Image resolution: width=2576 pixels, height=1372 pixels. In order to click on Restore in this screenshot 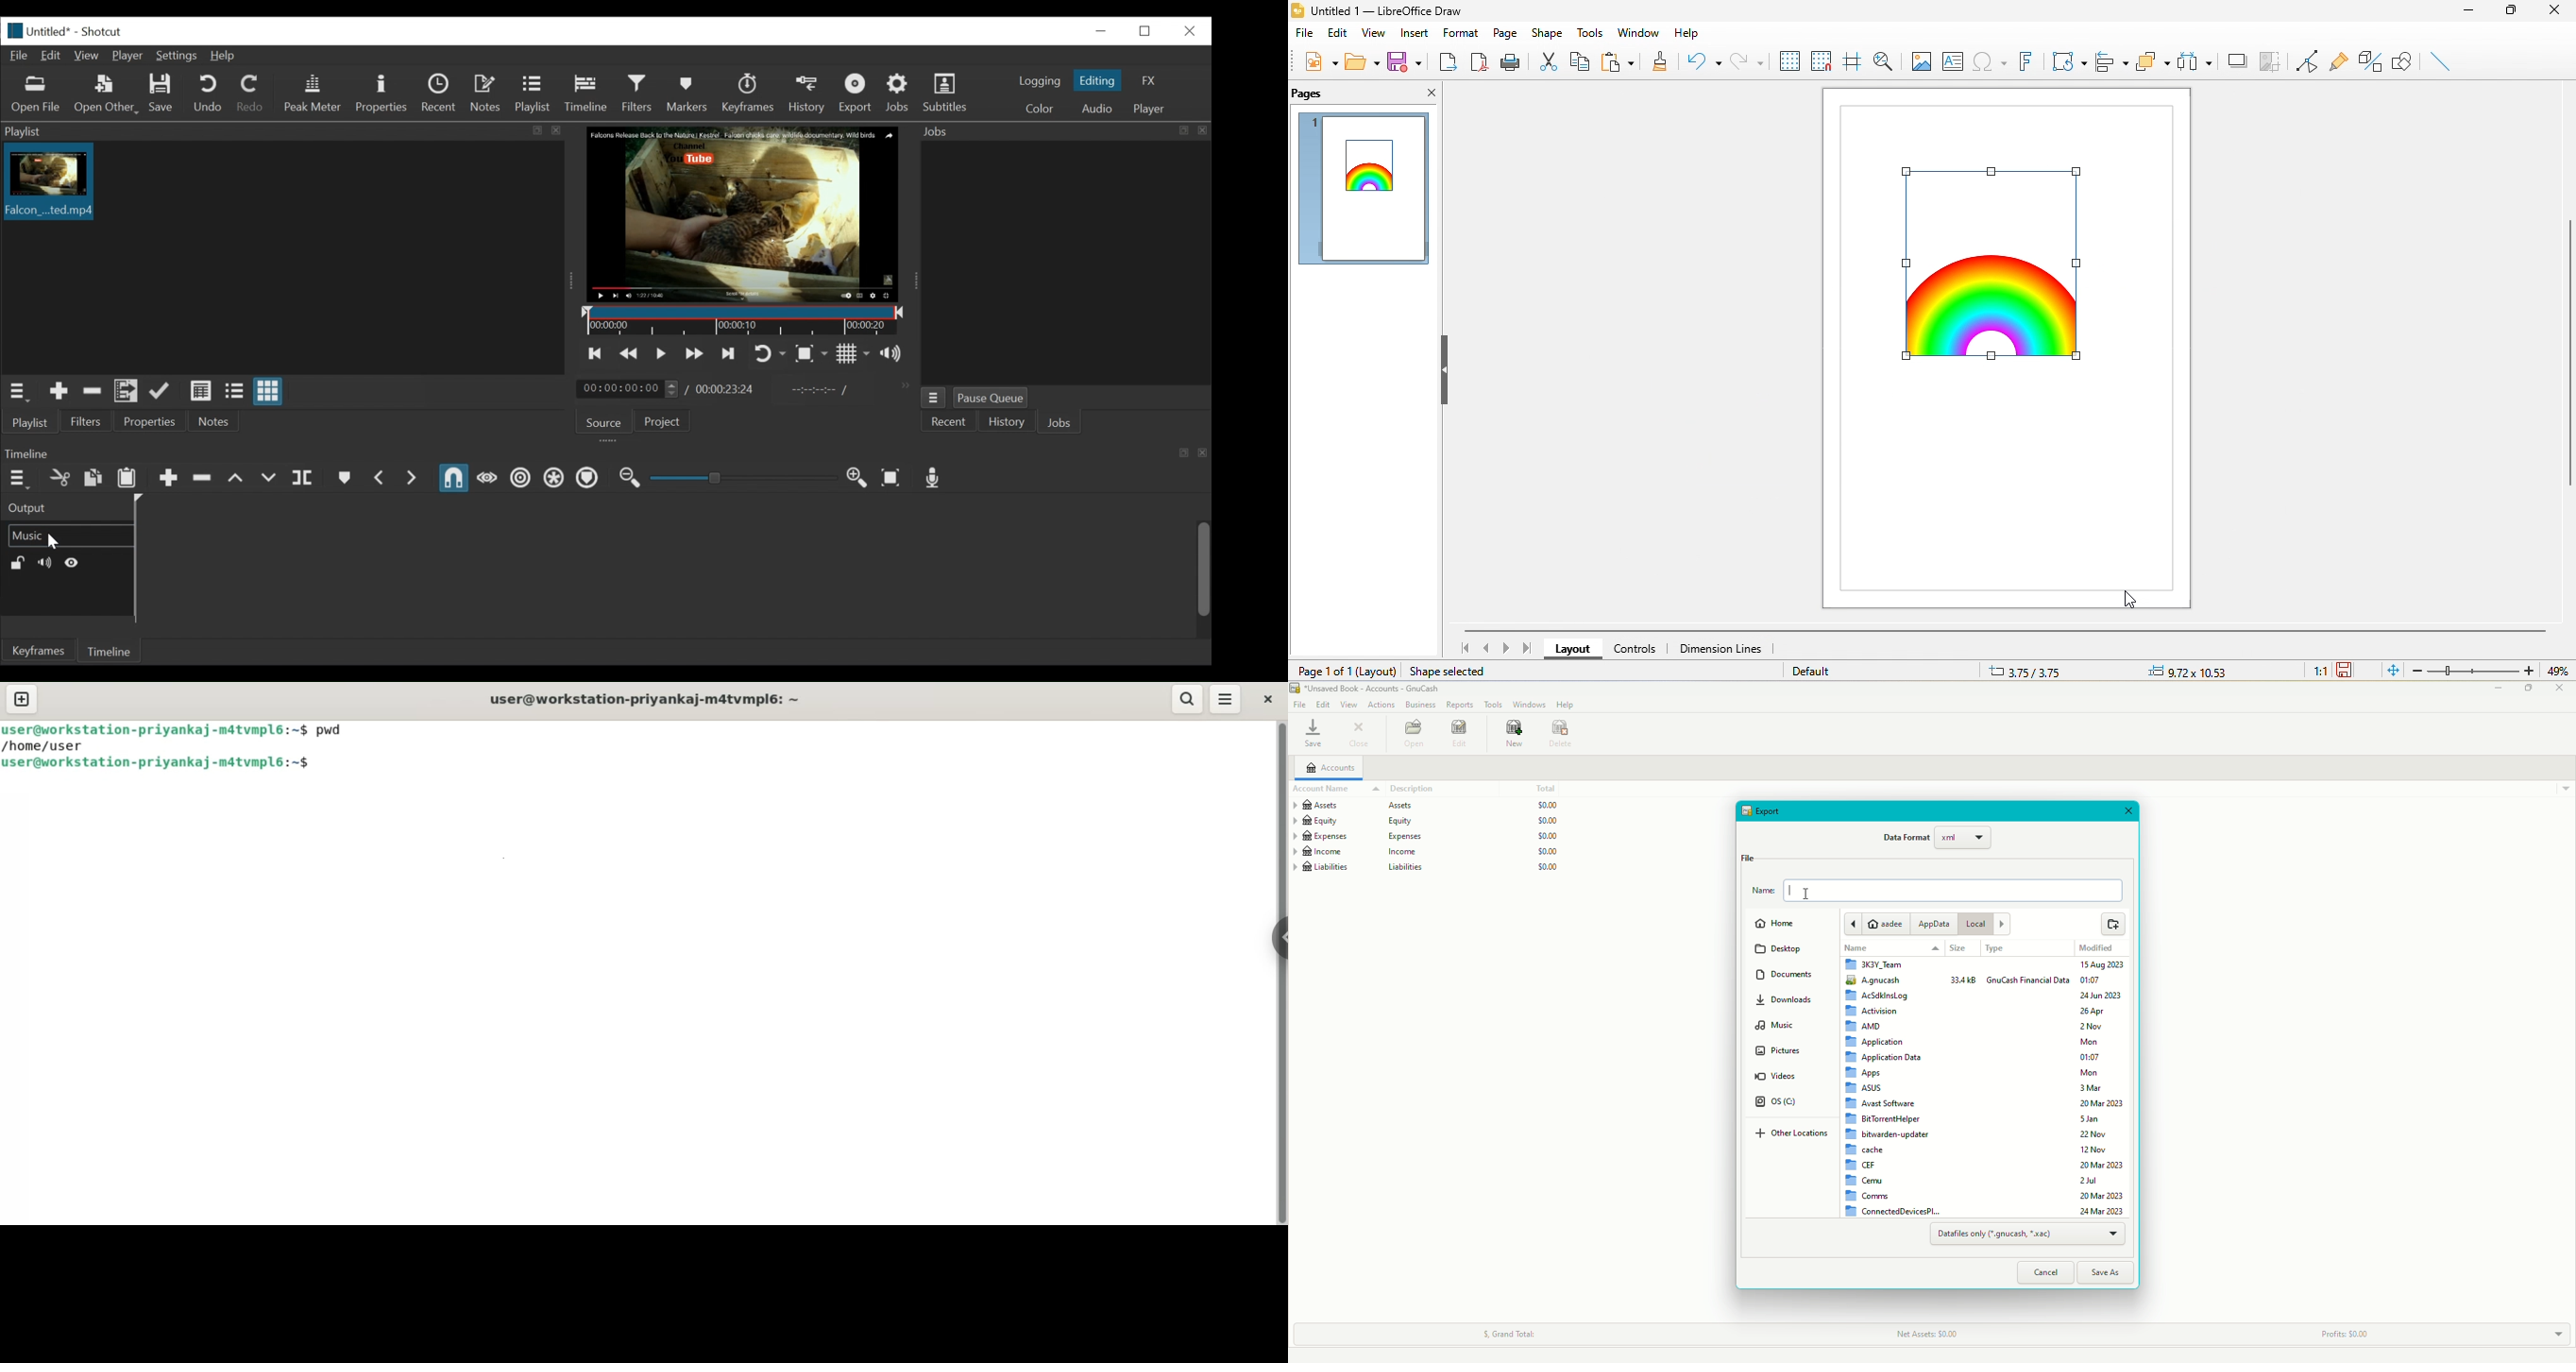, I will do `click(1143, 30)`.